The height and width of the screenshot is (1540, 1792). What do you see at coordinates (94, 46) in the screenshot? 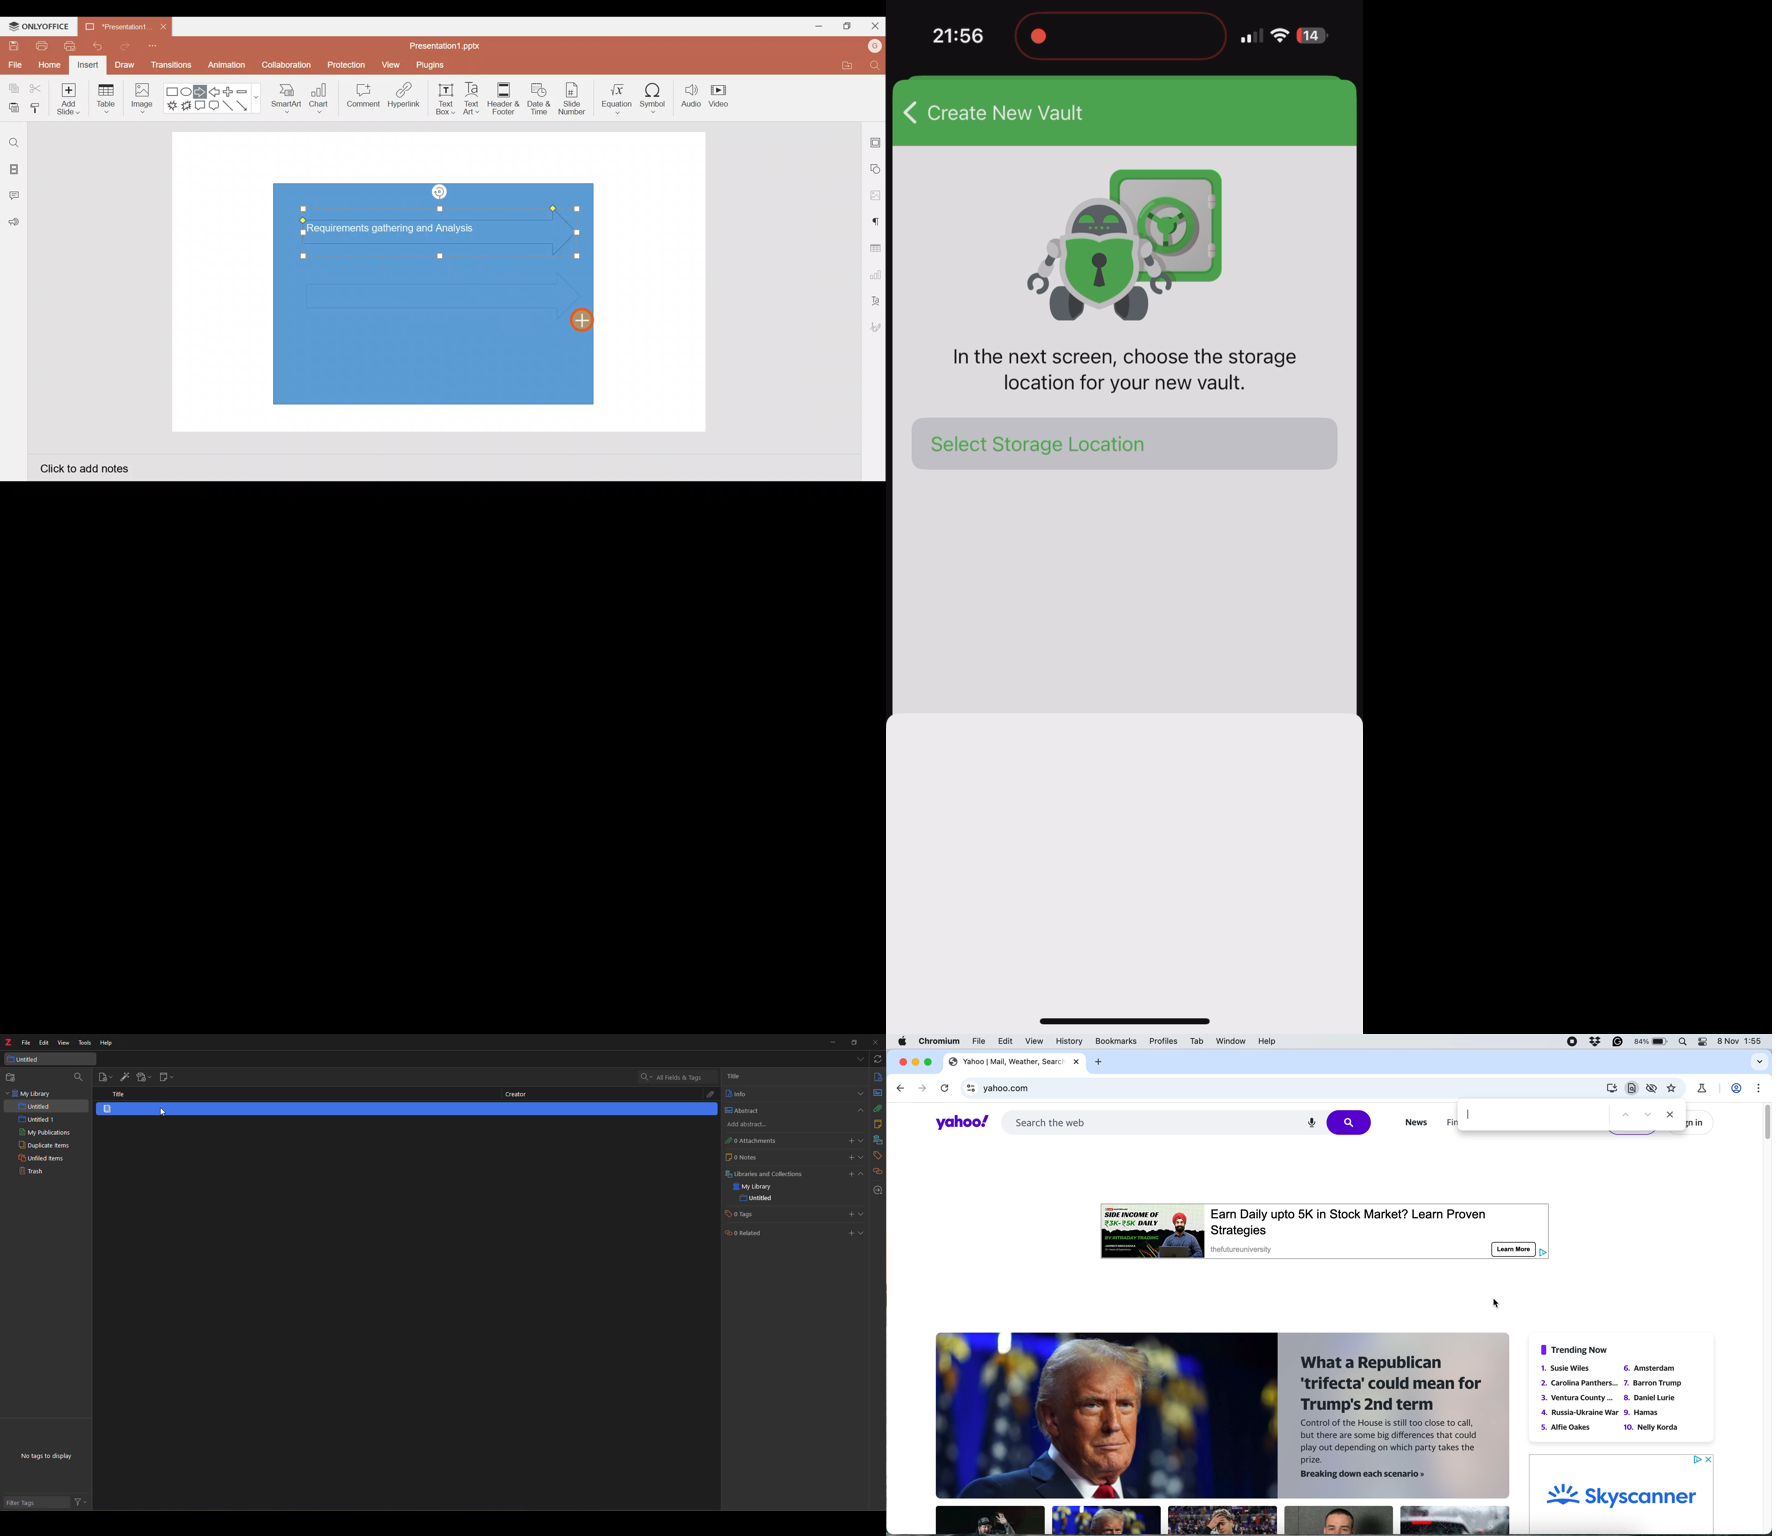
I see `Undo` at bounding box center [94, 46].